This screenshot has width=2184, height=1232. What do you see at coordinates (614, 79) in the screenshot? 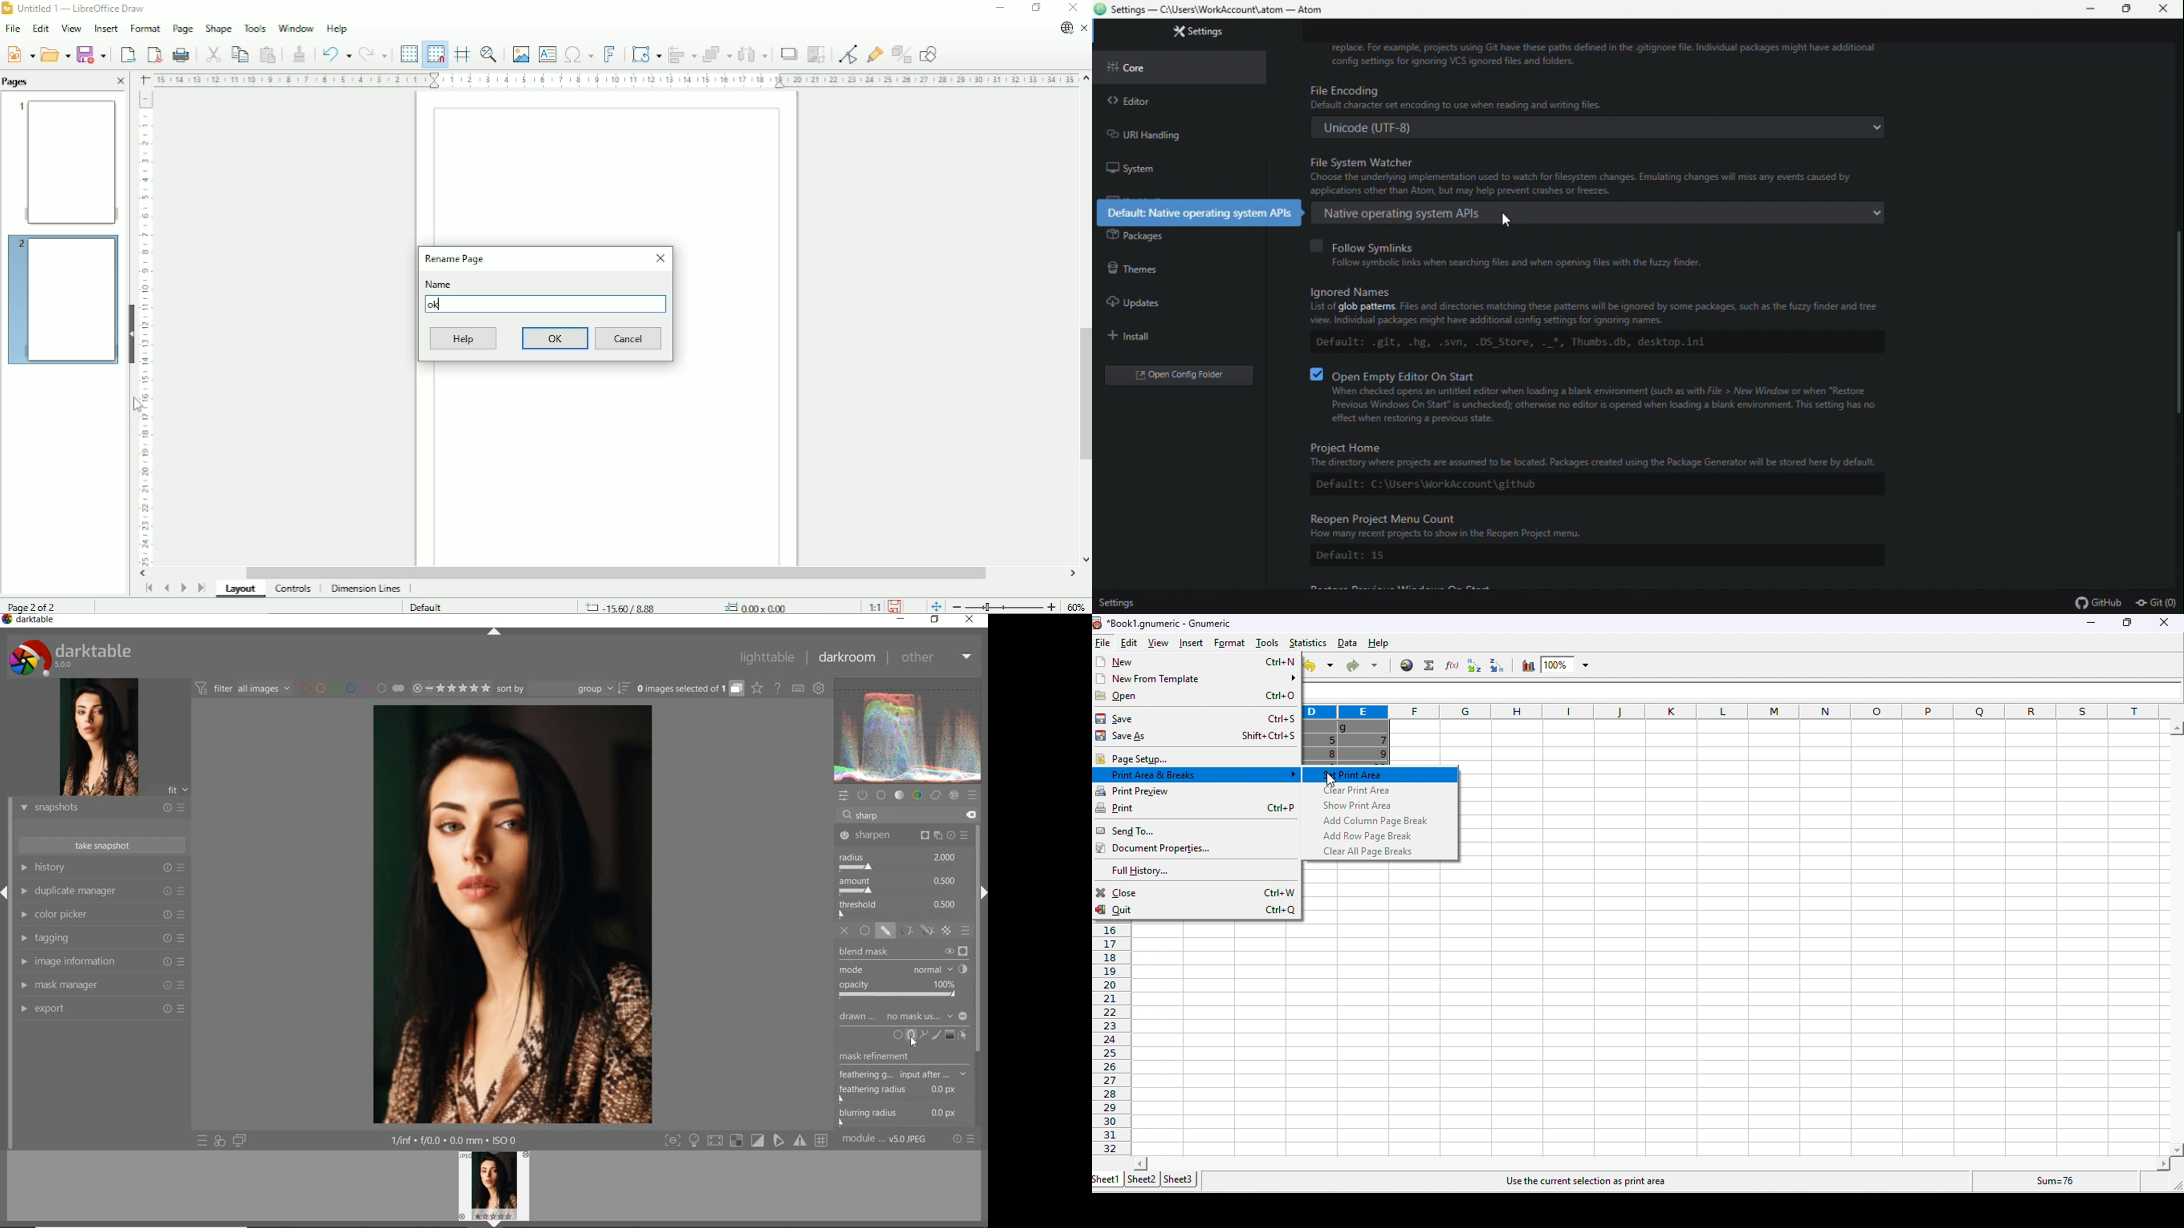
I see `Horizontal scale` at bounding box center [614, 79].